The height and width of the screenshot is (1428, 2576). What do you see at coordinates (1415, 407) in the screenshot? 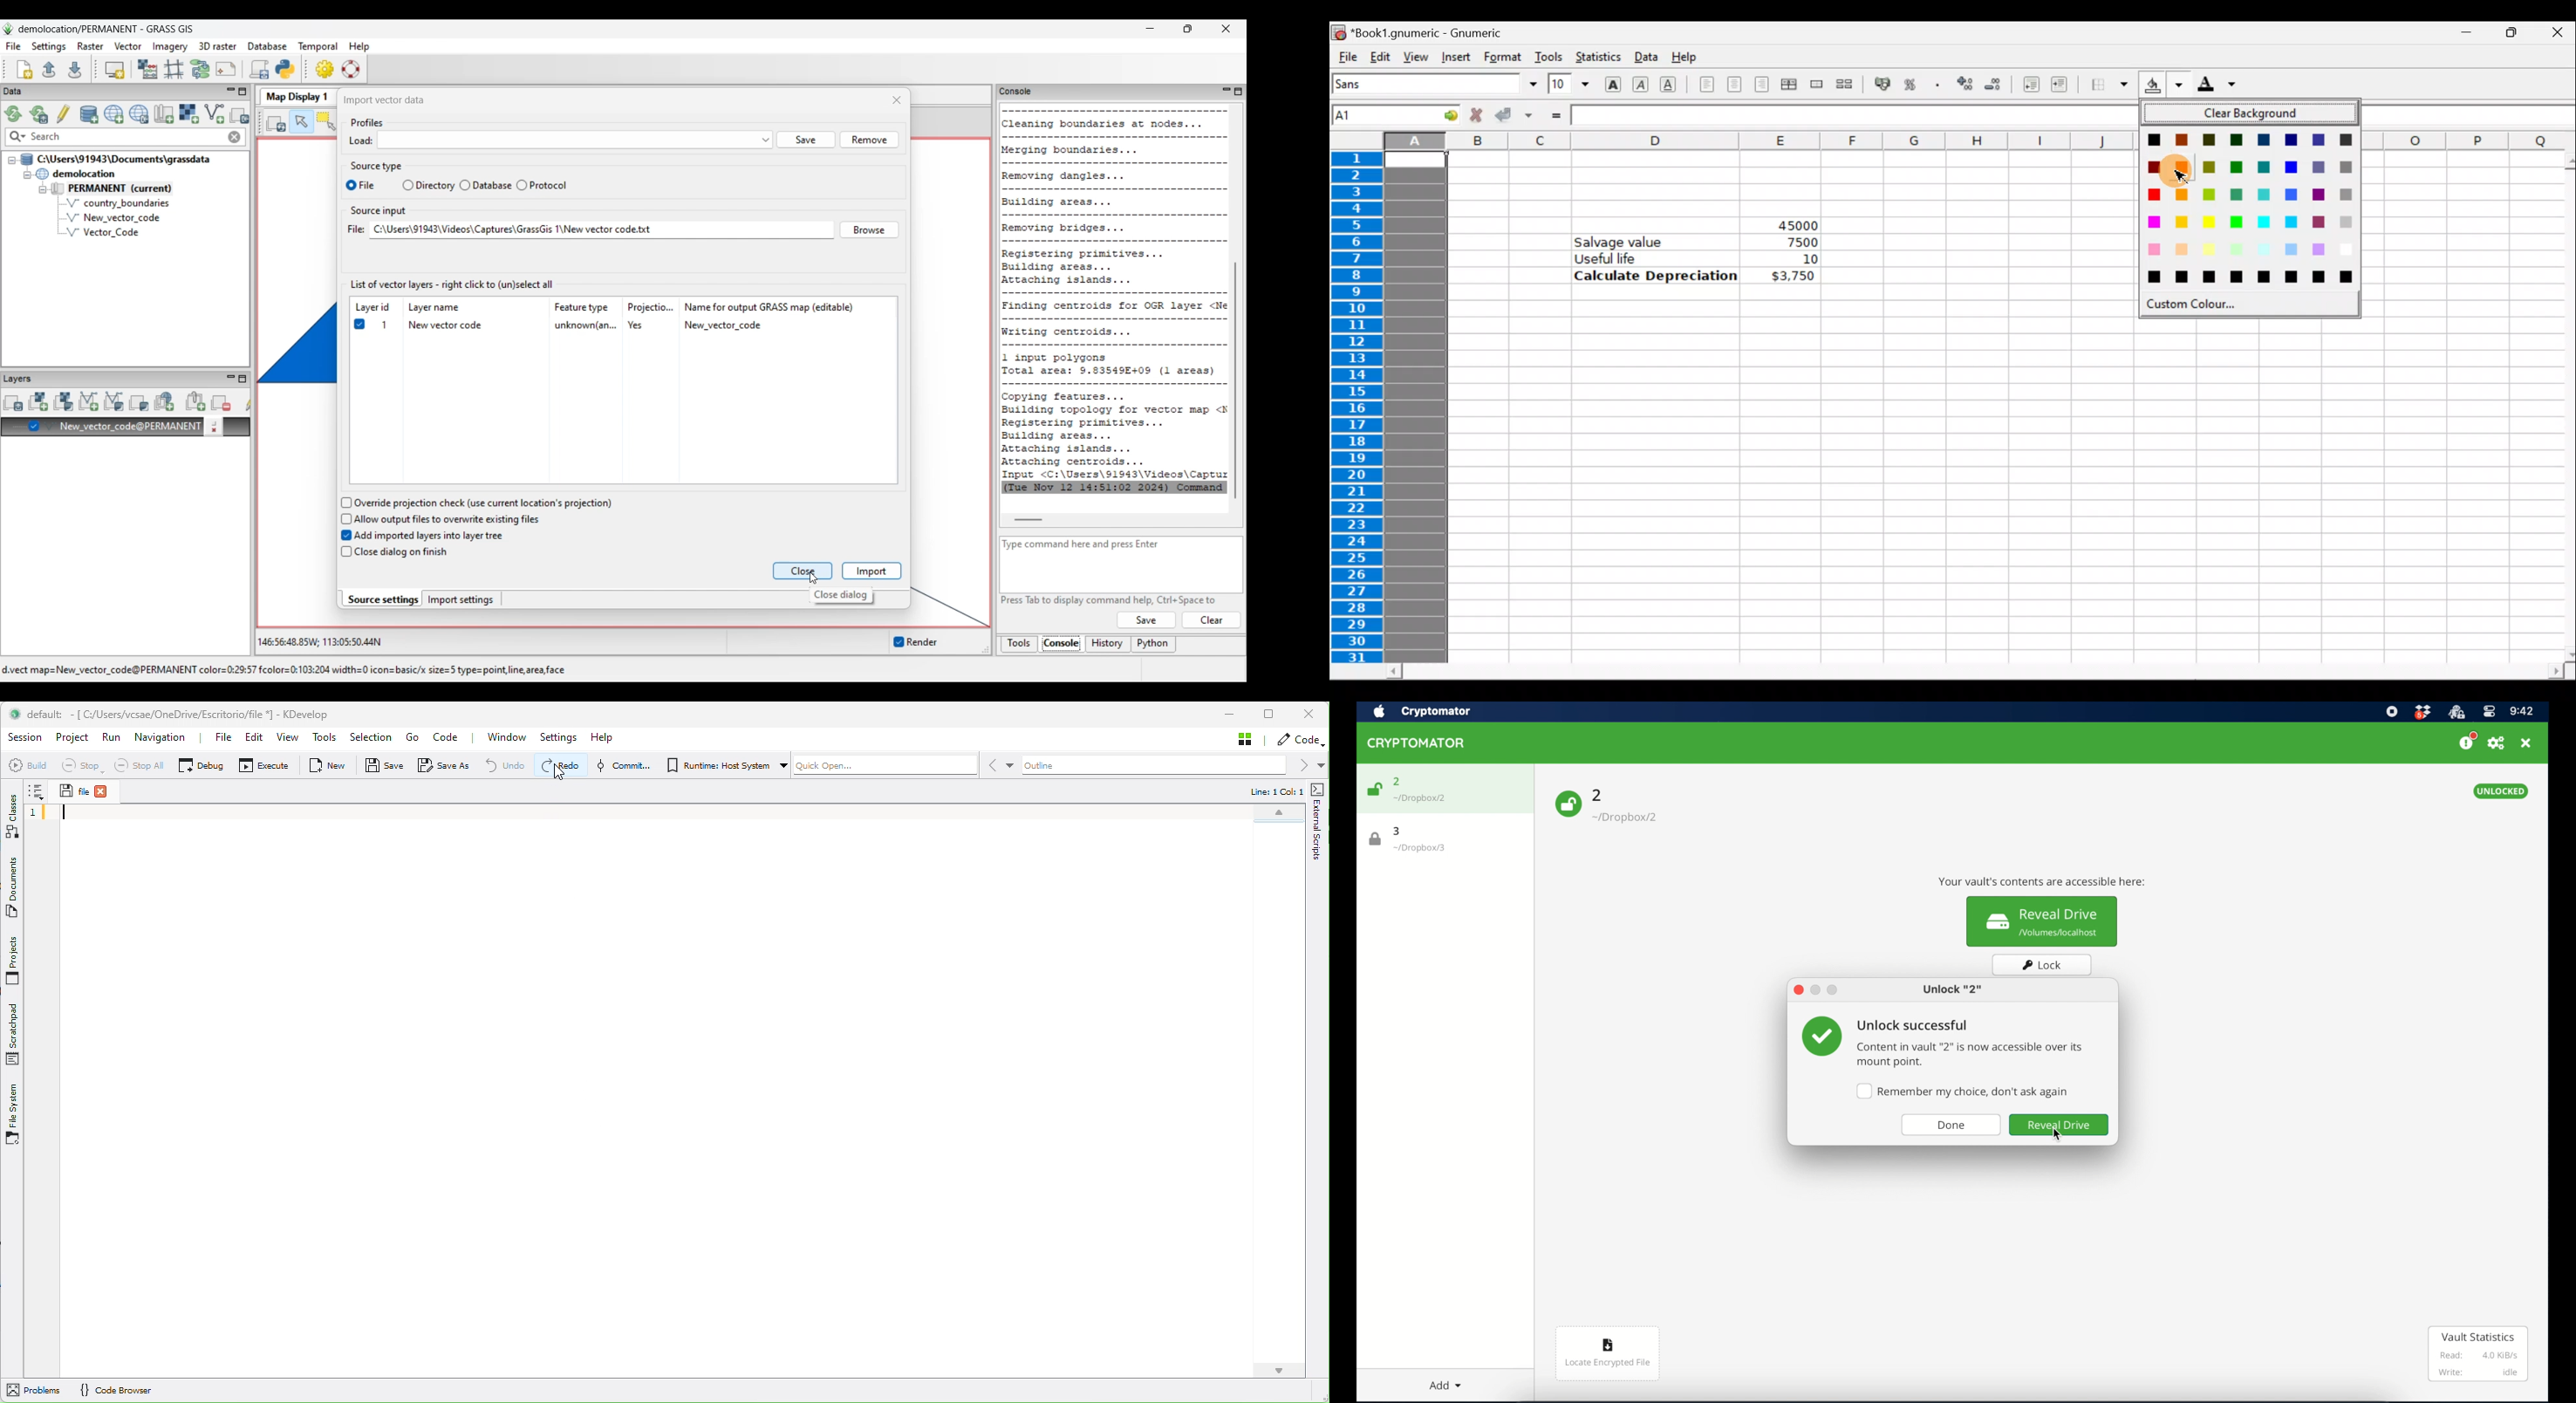
I see `Column A selected` at bounding box center [1415, 407].